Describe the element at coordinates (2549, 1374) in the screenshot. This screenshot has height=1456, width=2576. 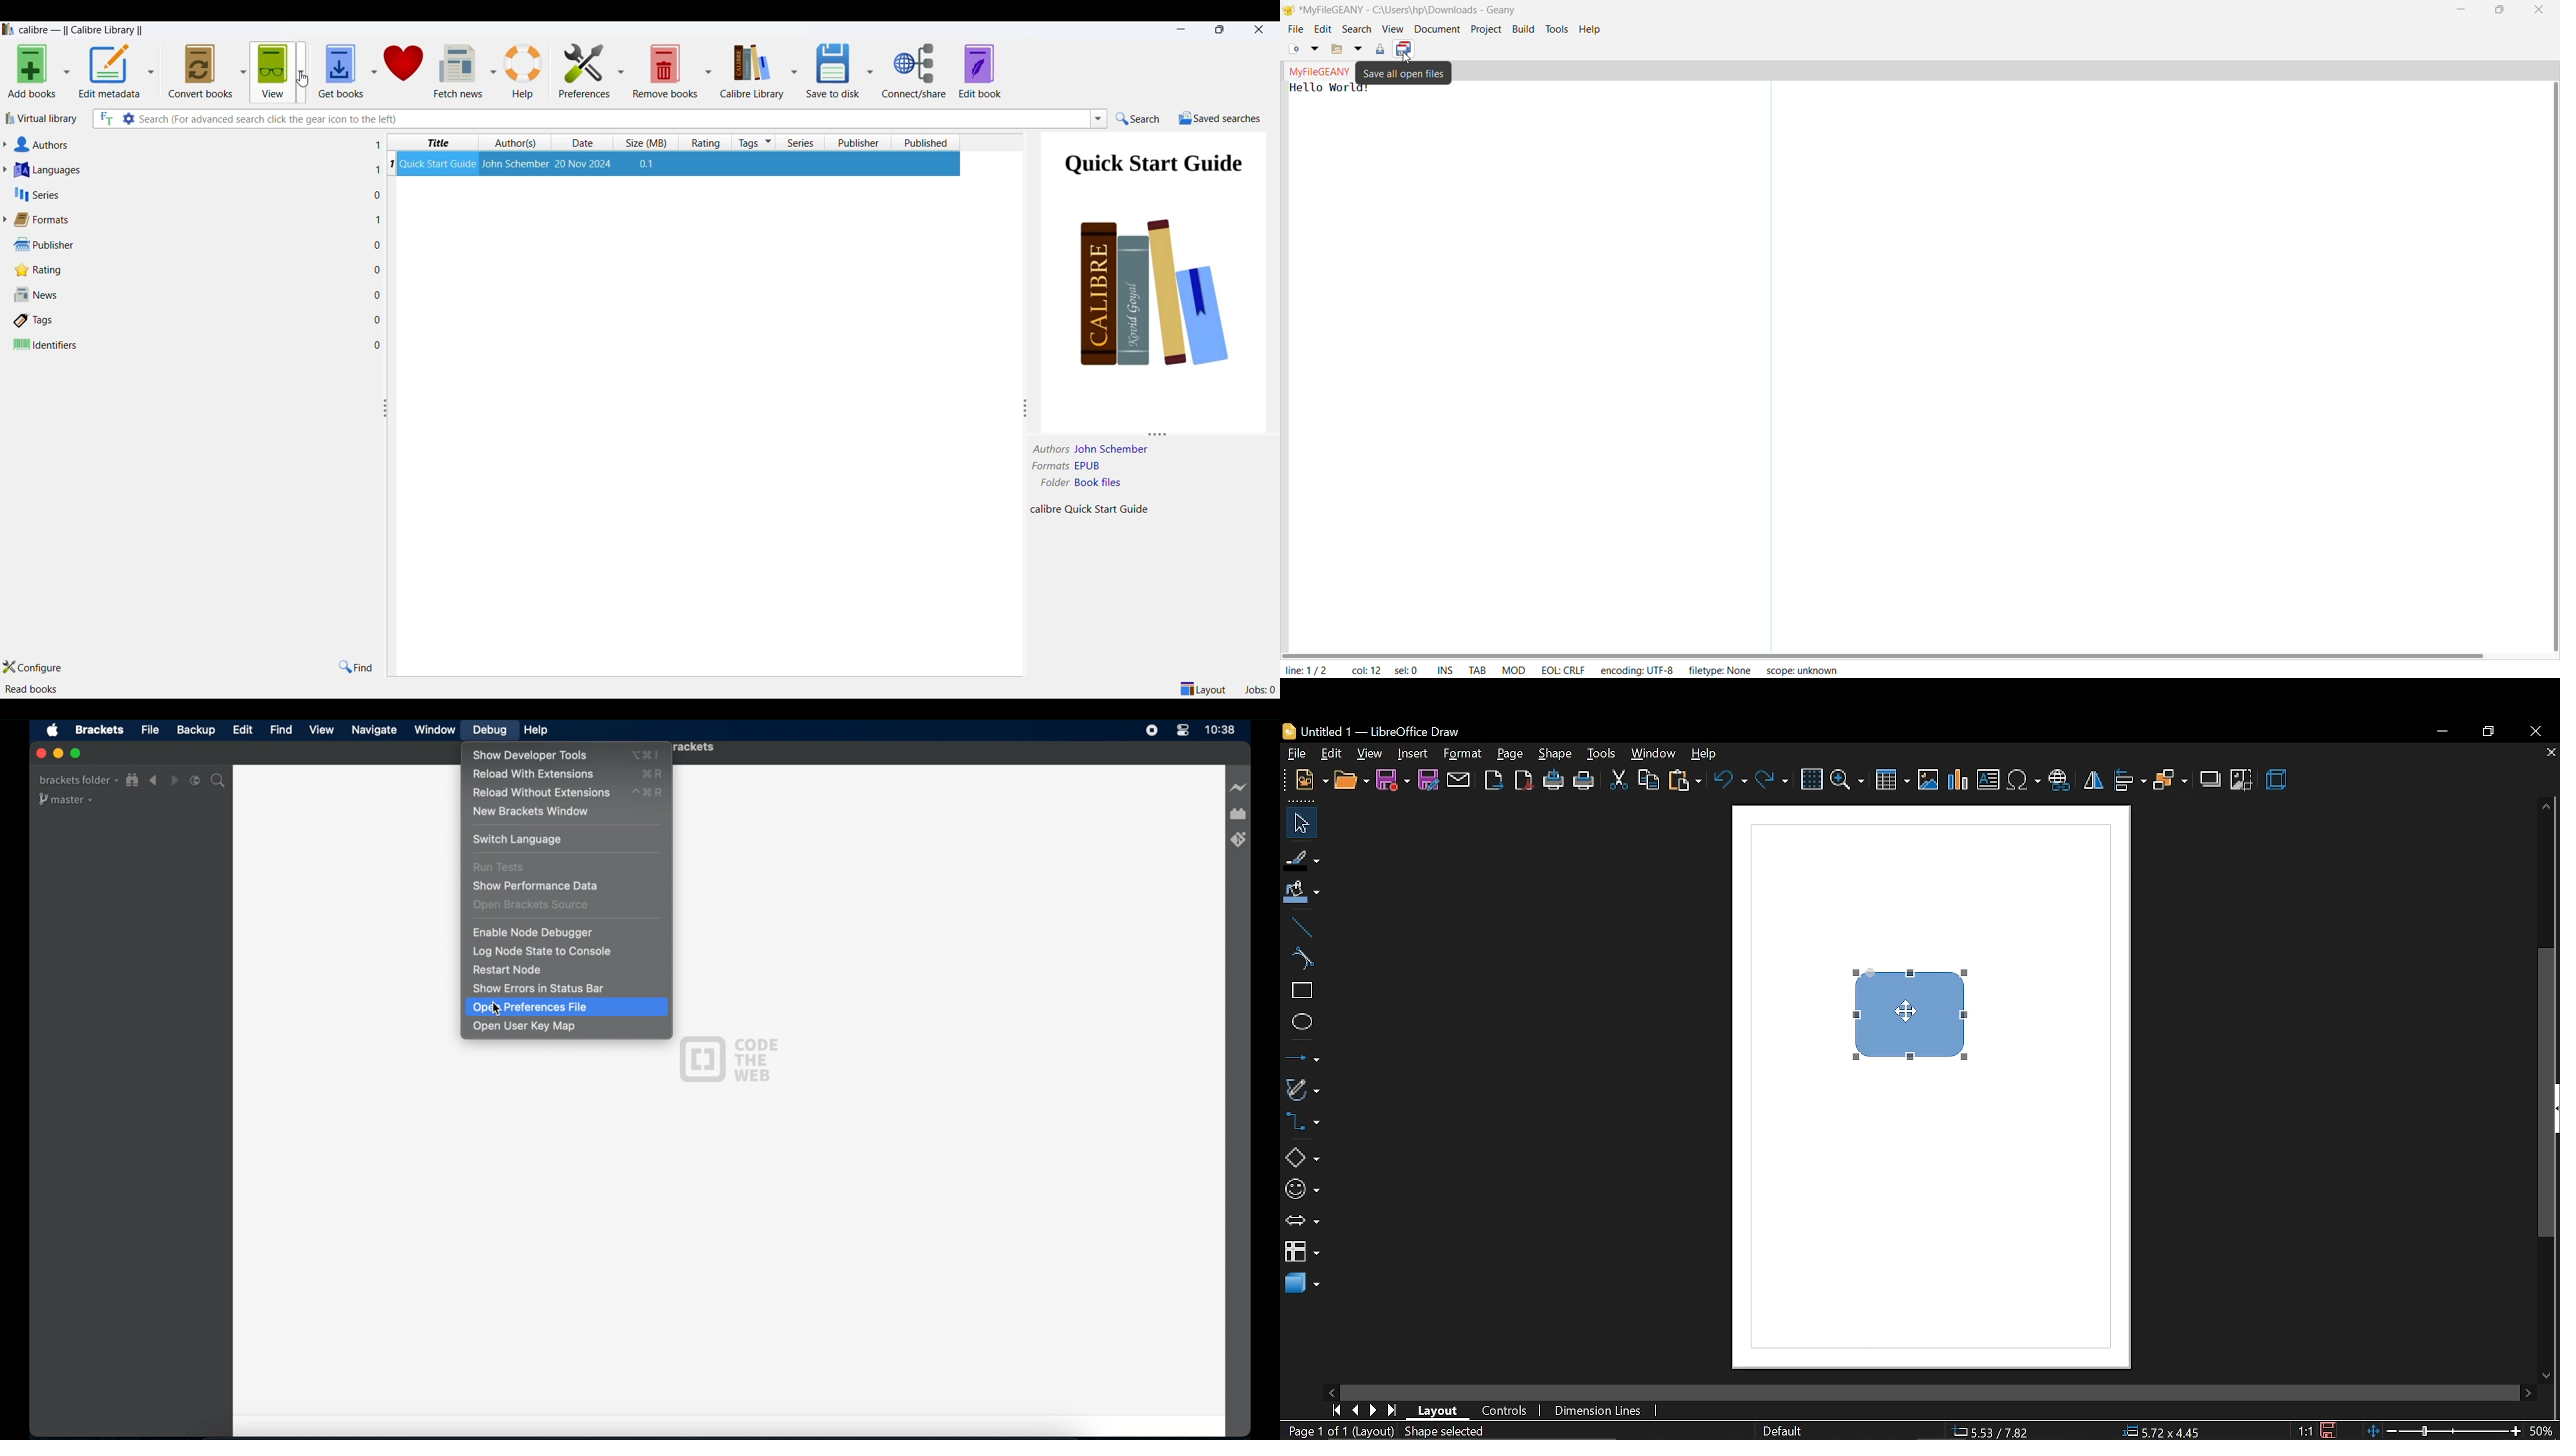
I see `move down` at that location.